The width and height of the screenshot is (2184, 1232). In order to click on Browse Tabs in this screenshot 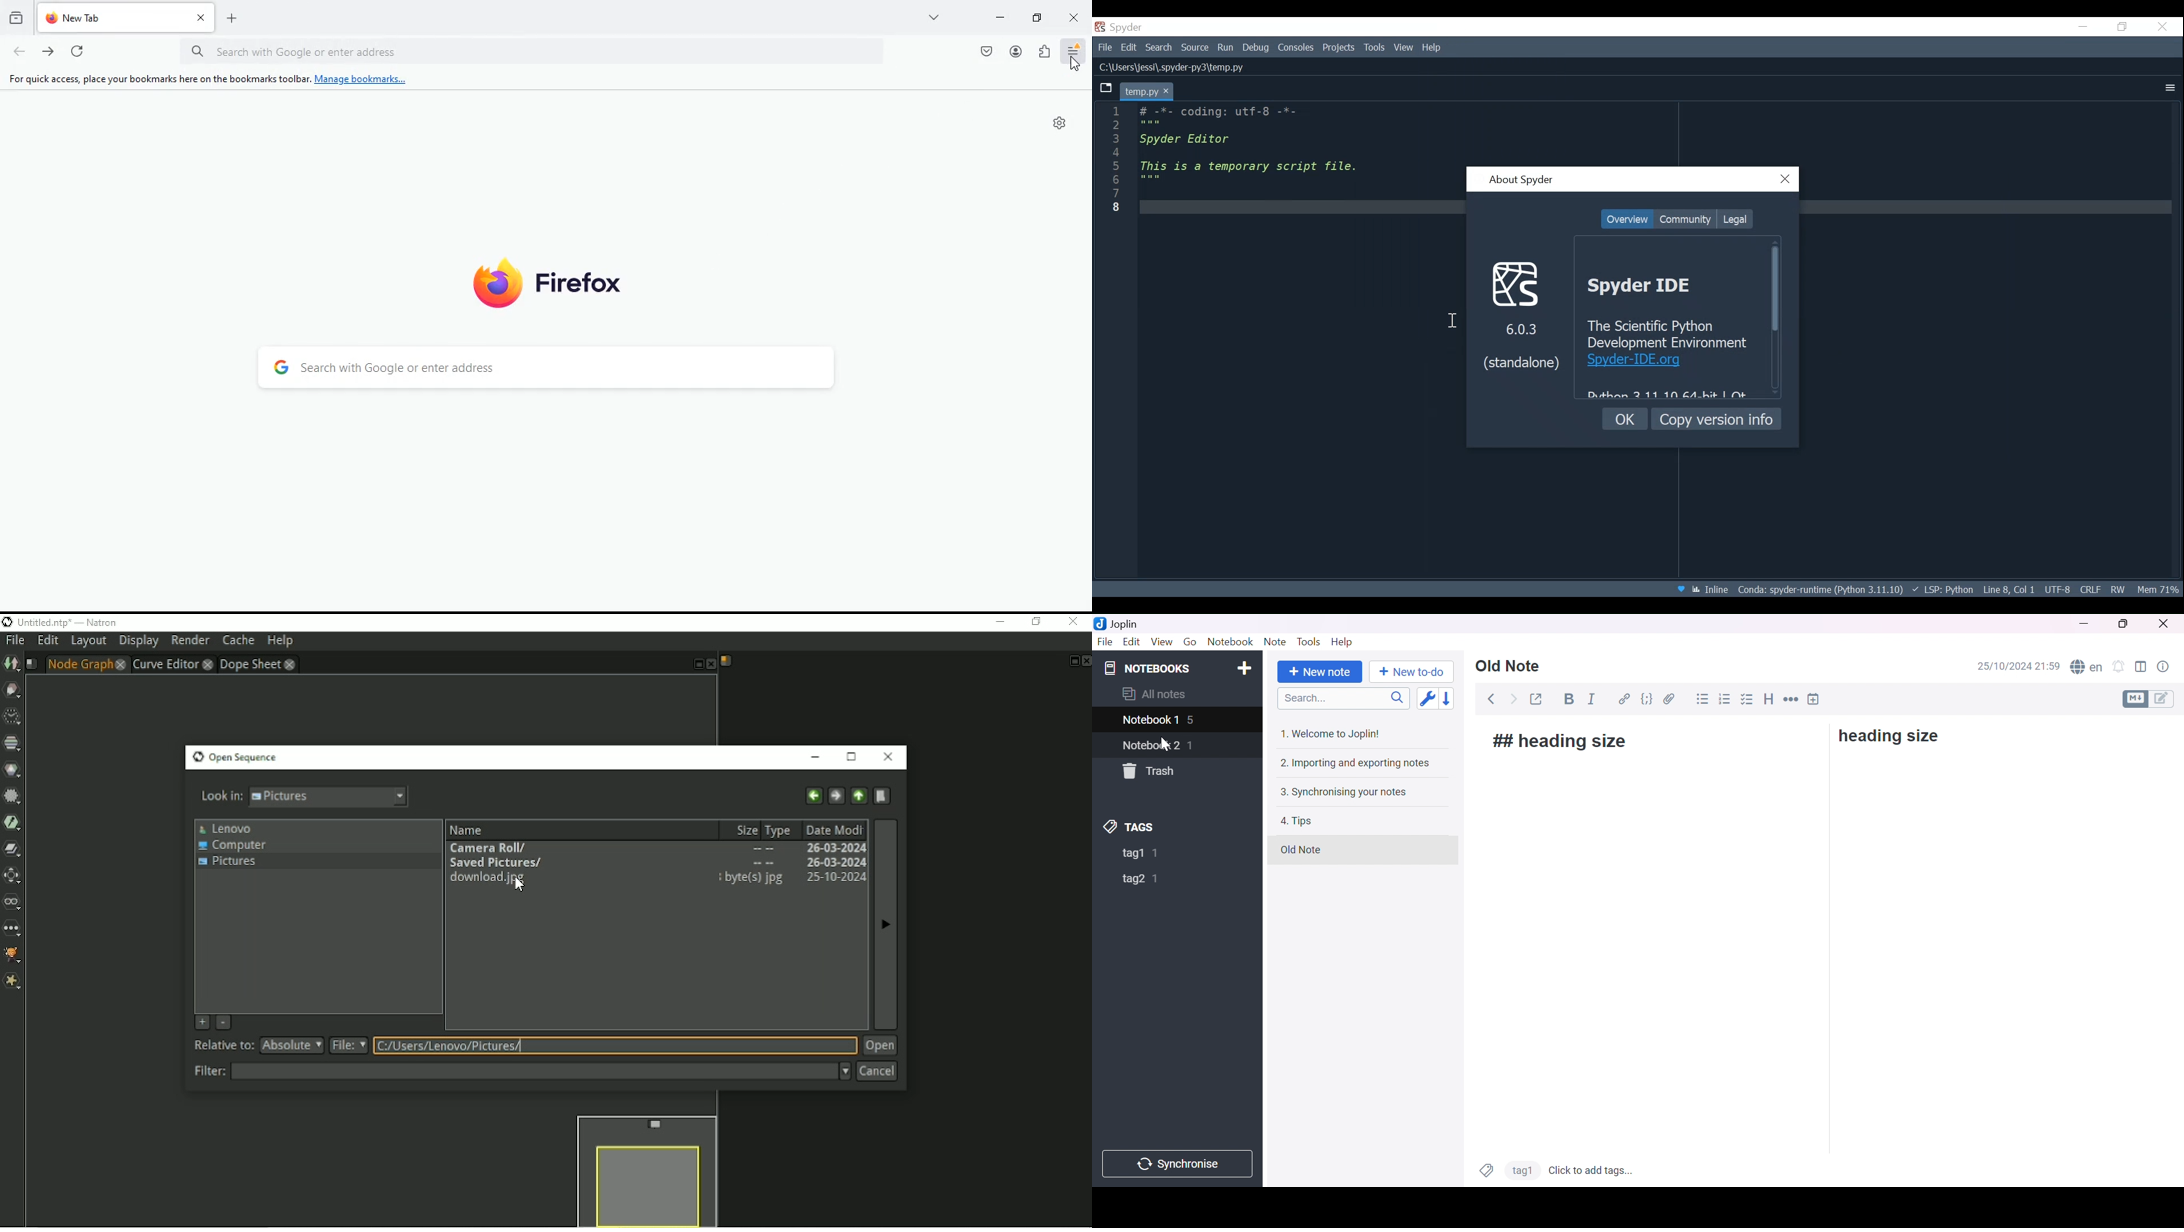, I will do `click(1105, 89)`.